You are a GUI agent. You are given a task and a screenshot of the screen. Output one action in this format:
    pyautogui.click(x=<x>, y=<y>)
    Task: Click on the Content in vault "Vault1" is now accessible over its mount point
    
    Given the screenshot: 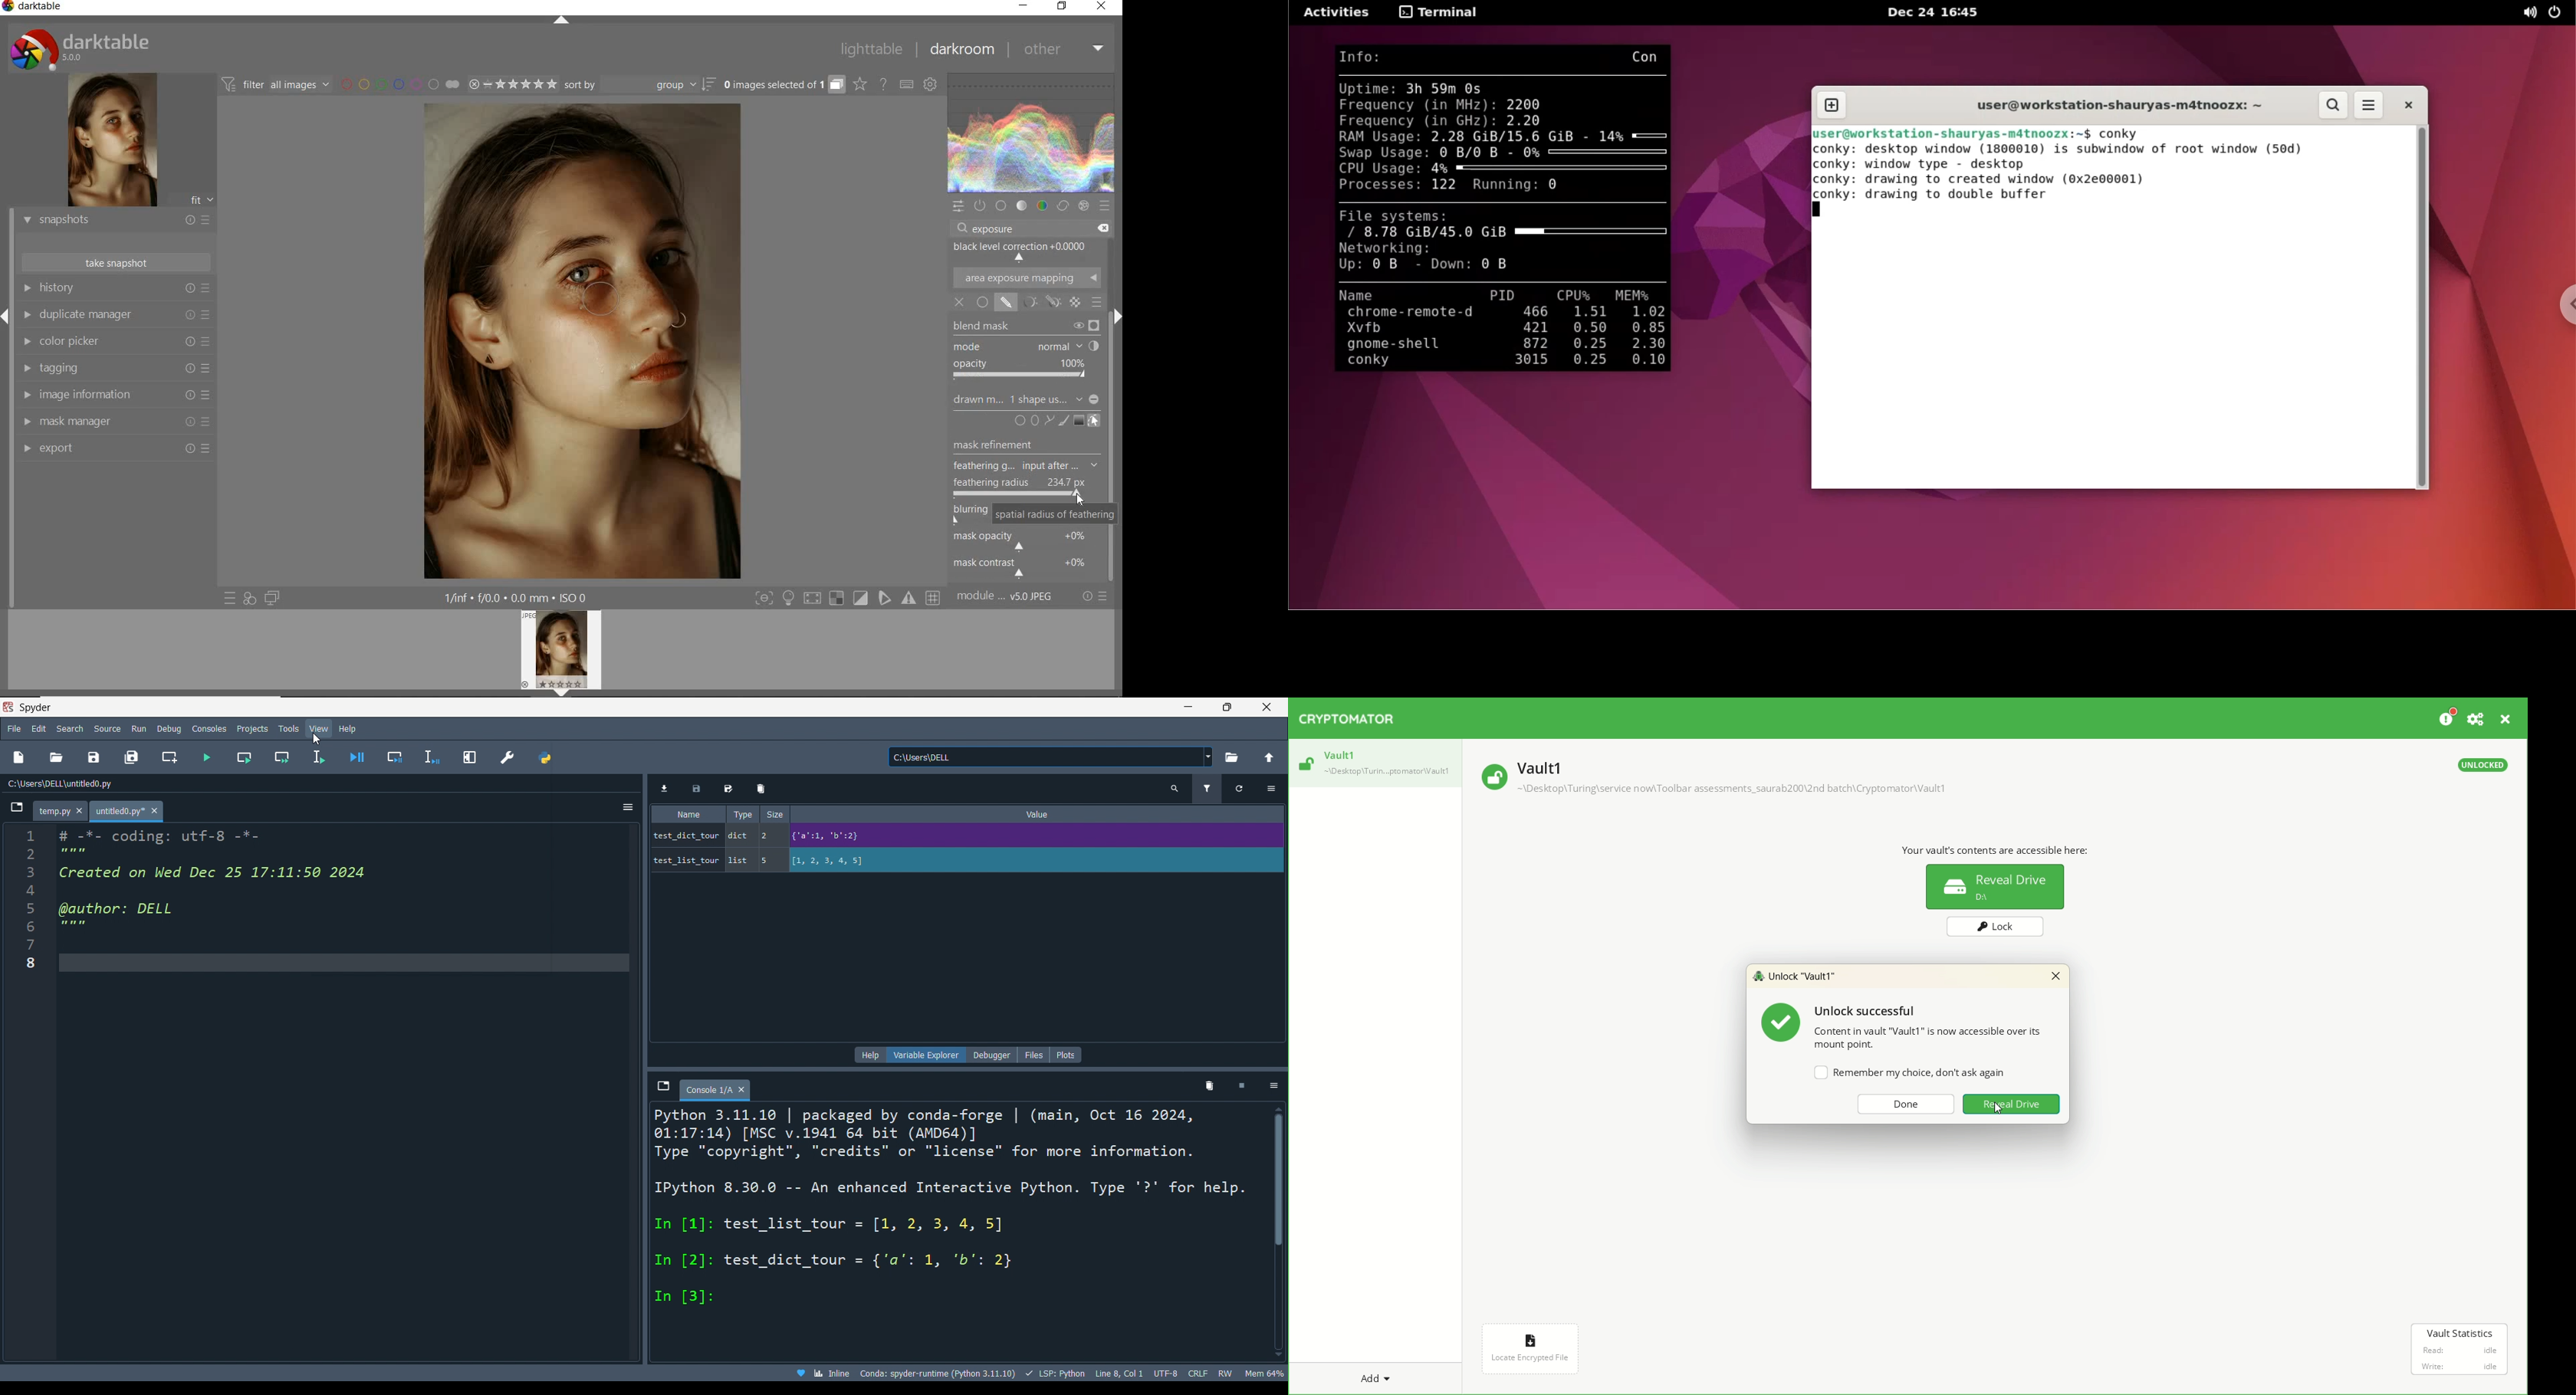 What is the action you would take?
    pyautogui.click(x=1931, y=1038)
    